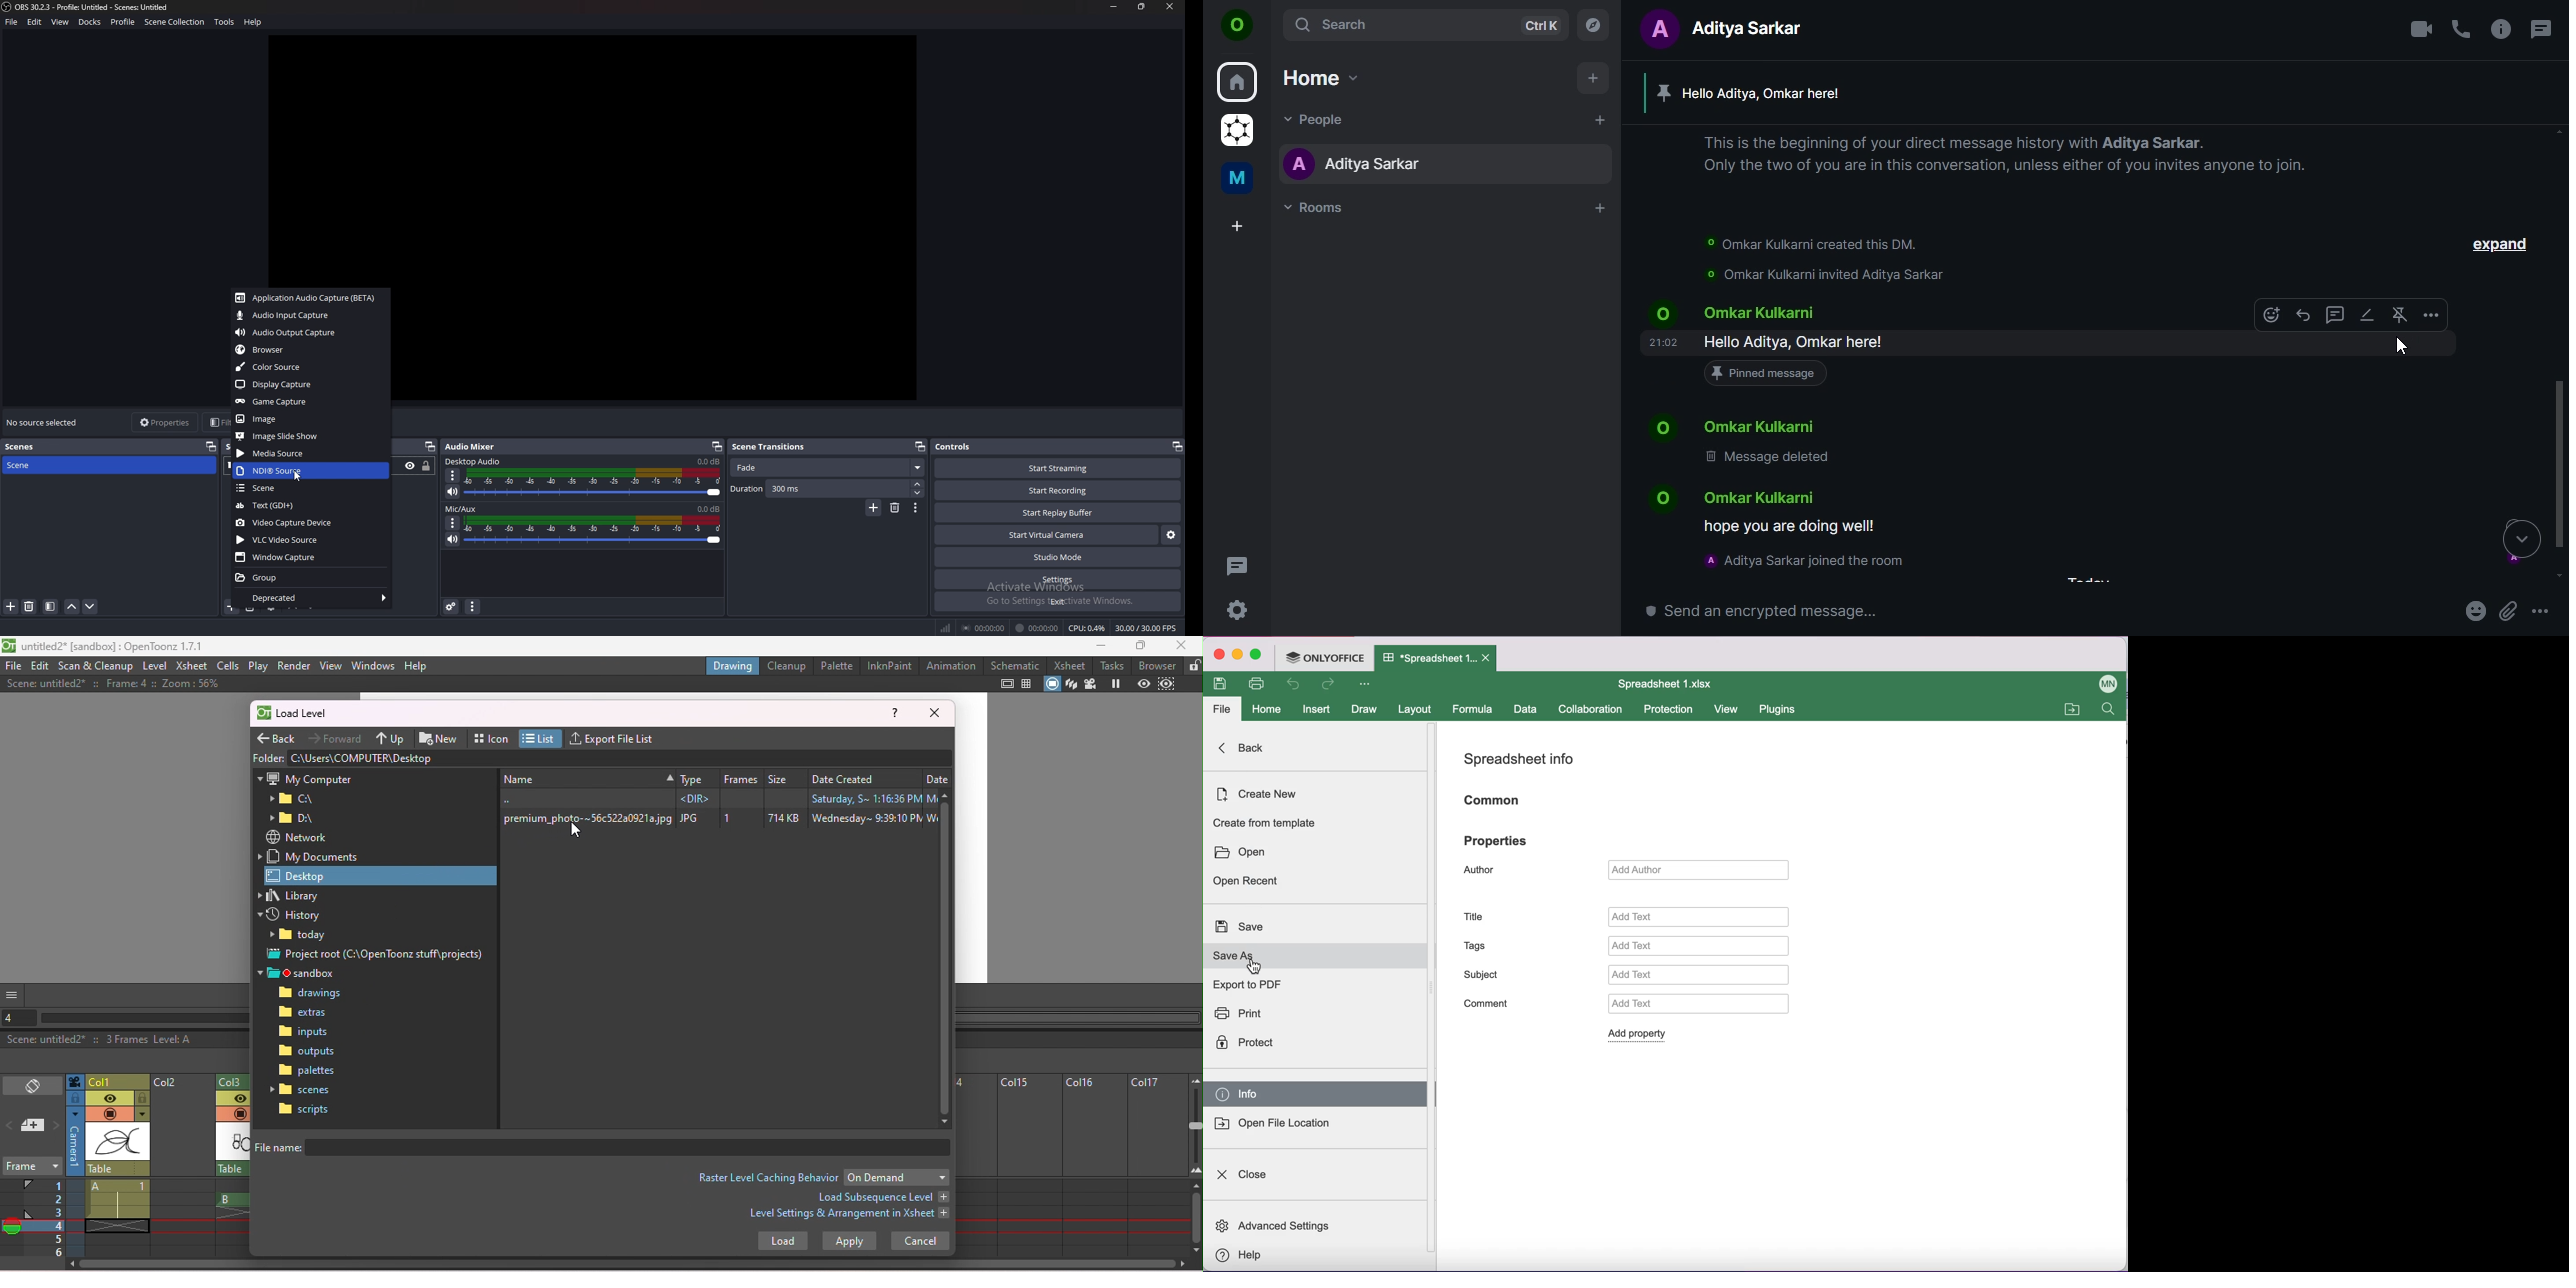 The height and width of the screenshot is (1288, 2576). I want to click on volume level, so click(710, 508).